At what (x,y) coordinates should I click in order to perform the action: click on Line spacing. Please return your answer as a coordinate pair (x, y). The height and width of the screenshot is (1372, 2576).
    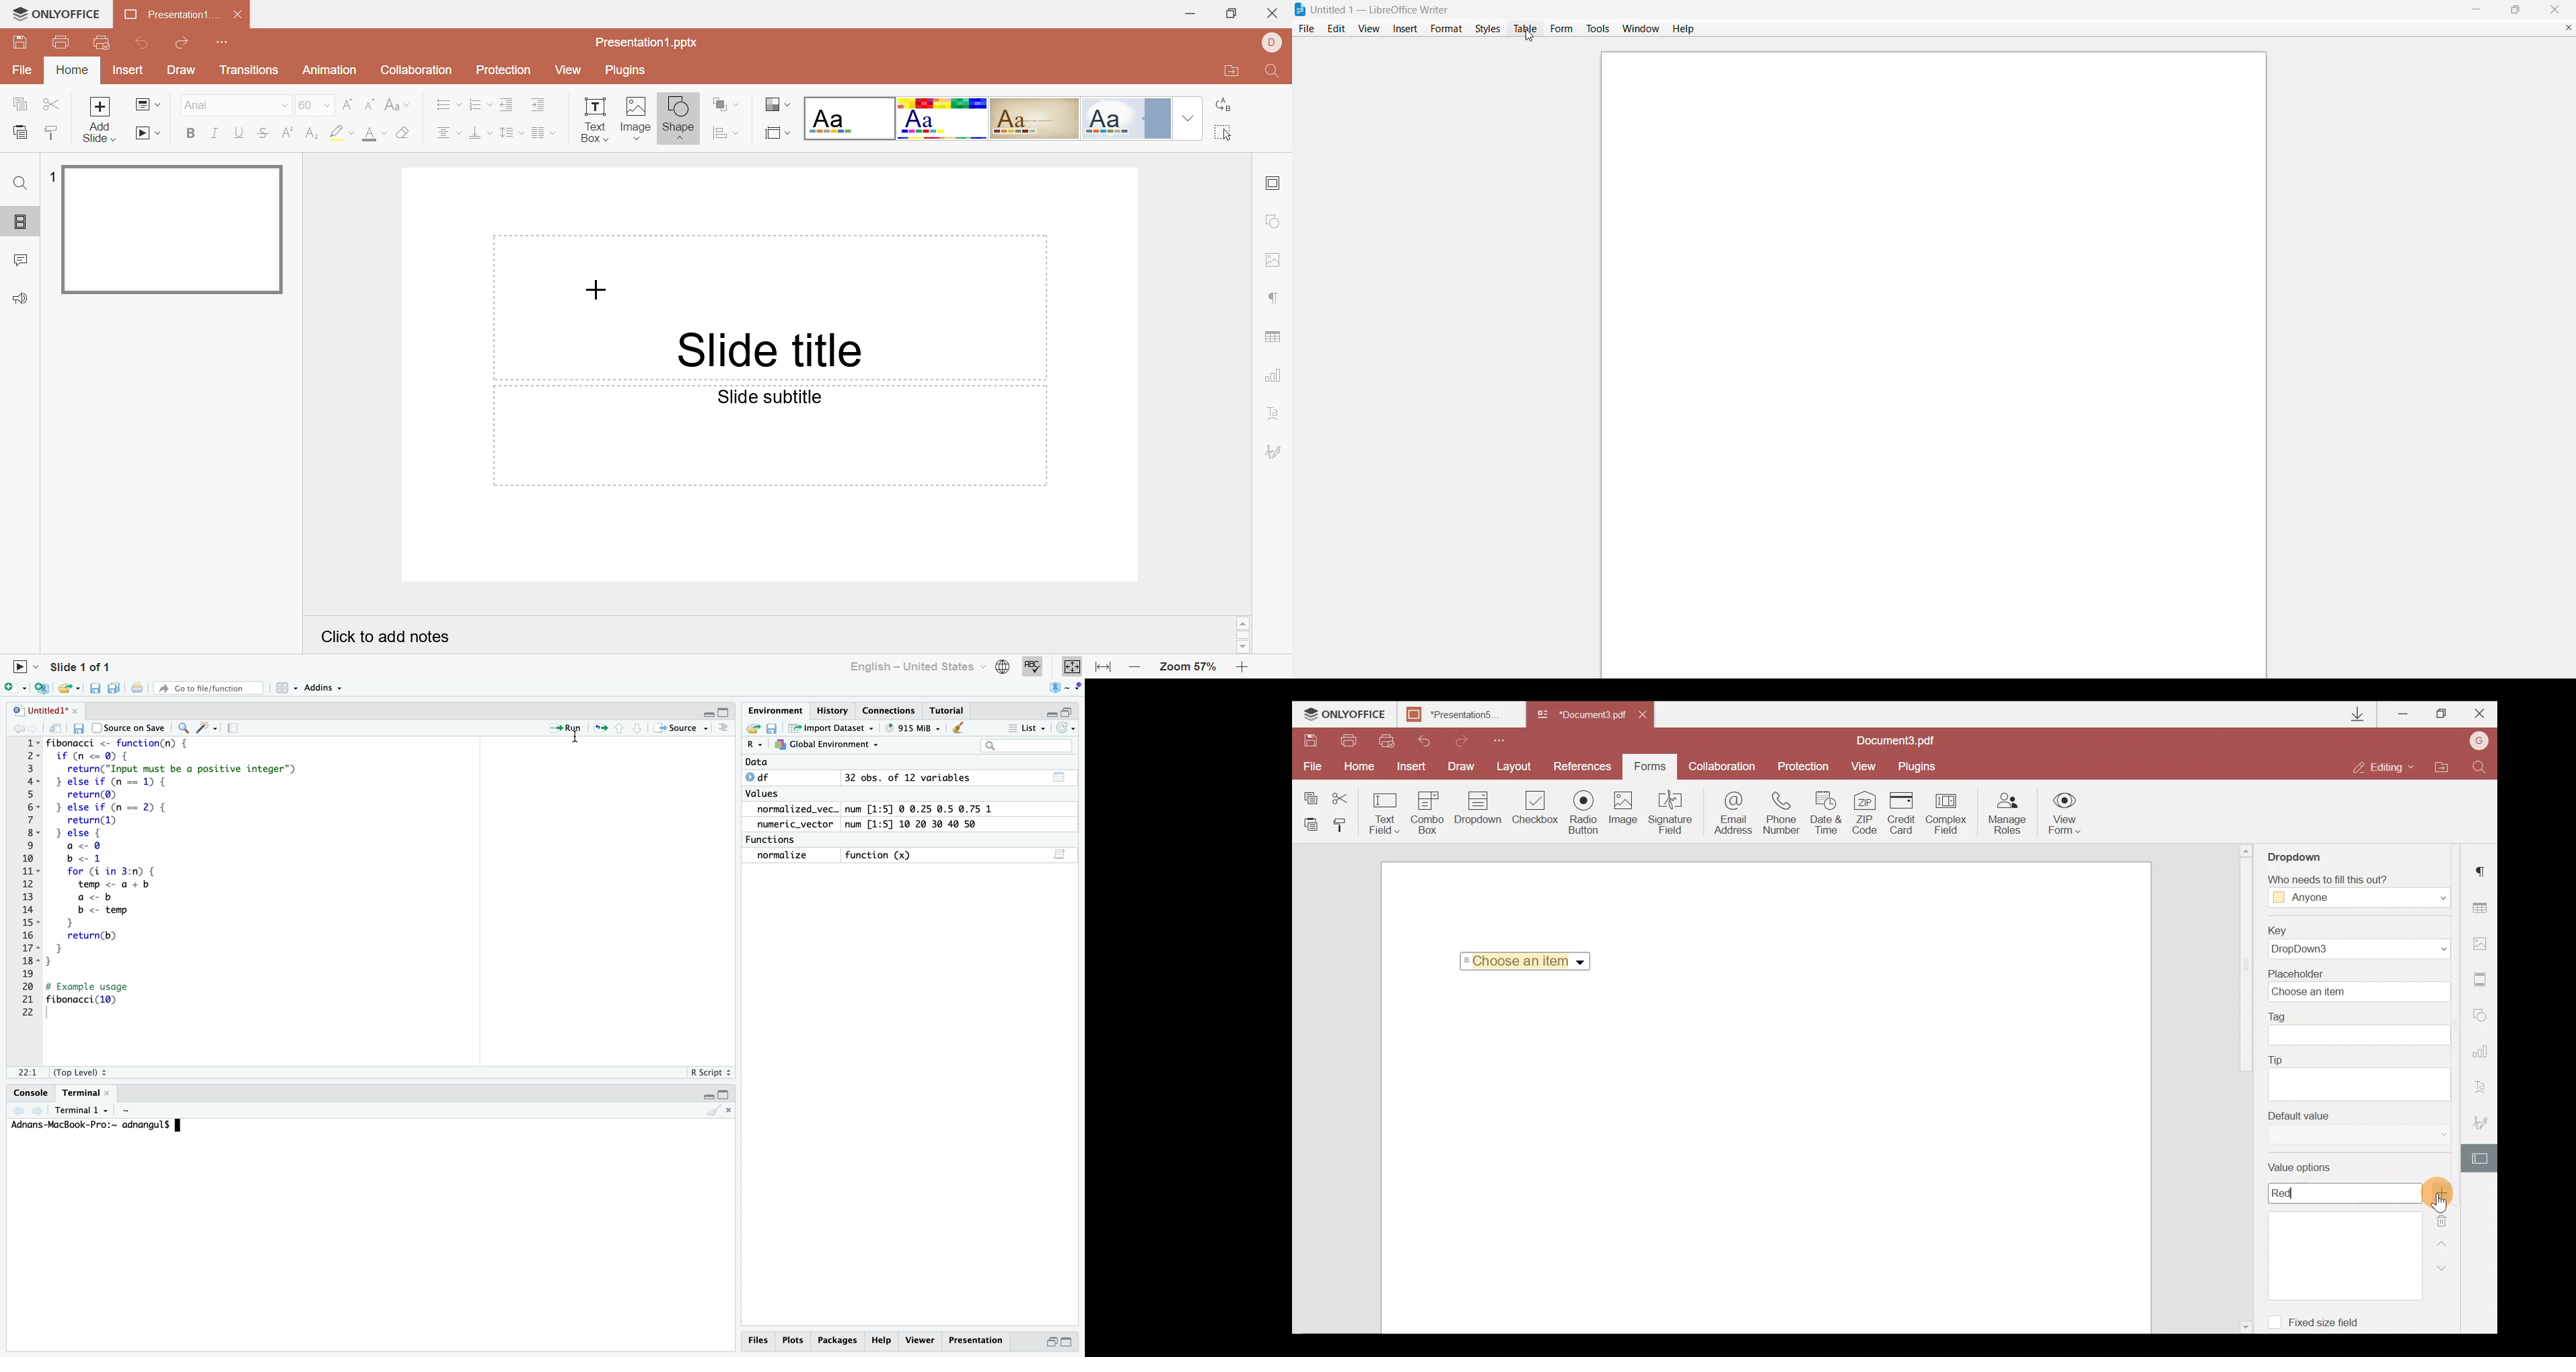
    Looking at the image, I should click on (512, 133).